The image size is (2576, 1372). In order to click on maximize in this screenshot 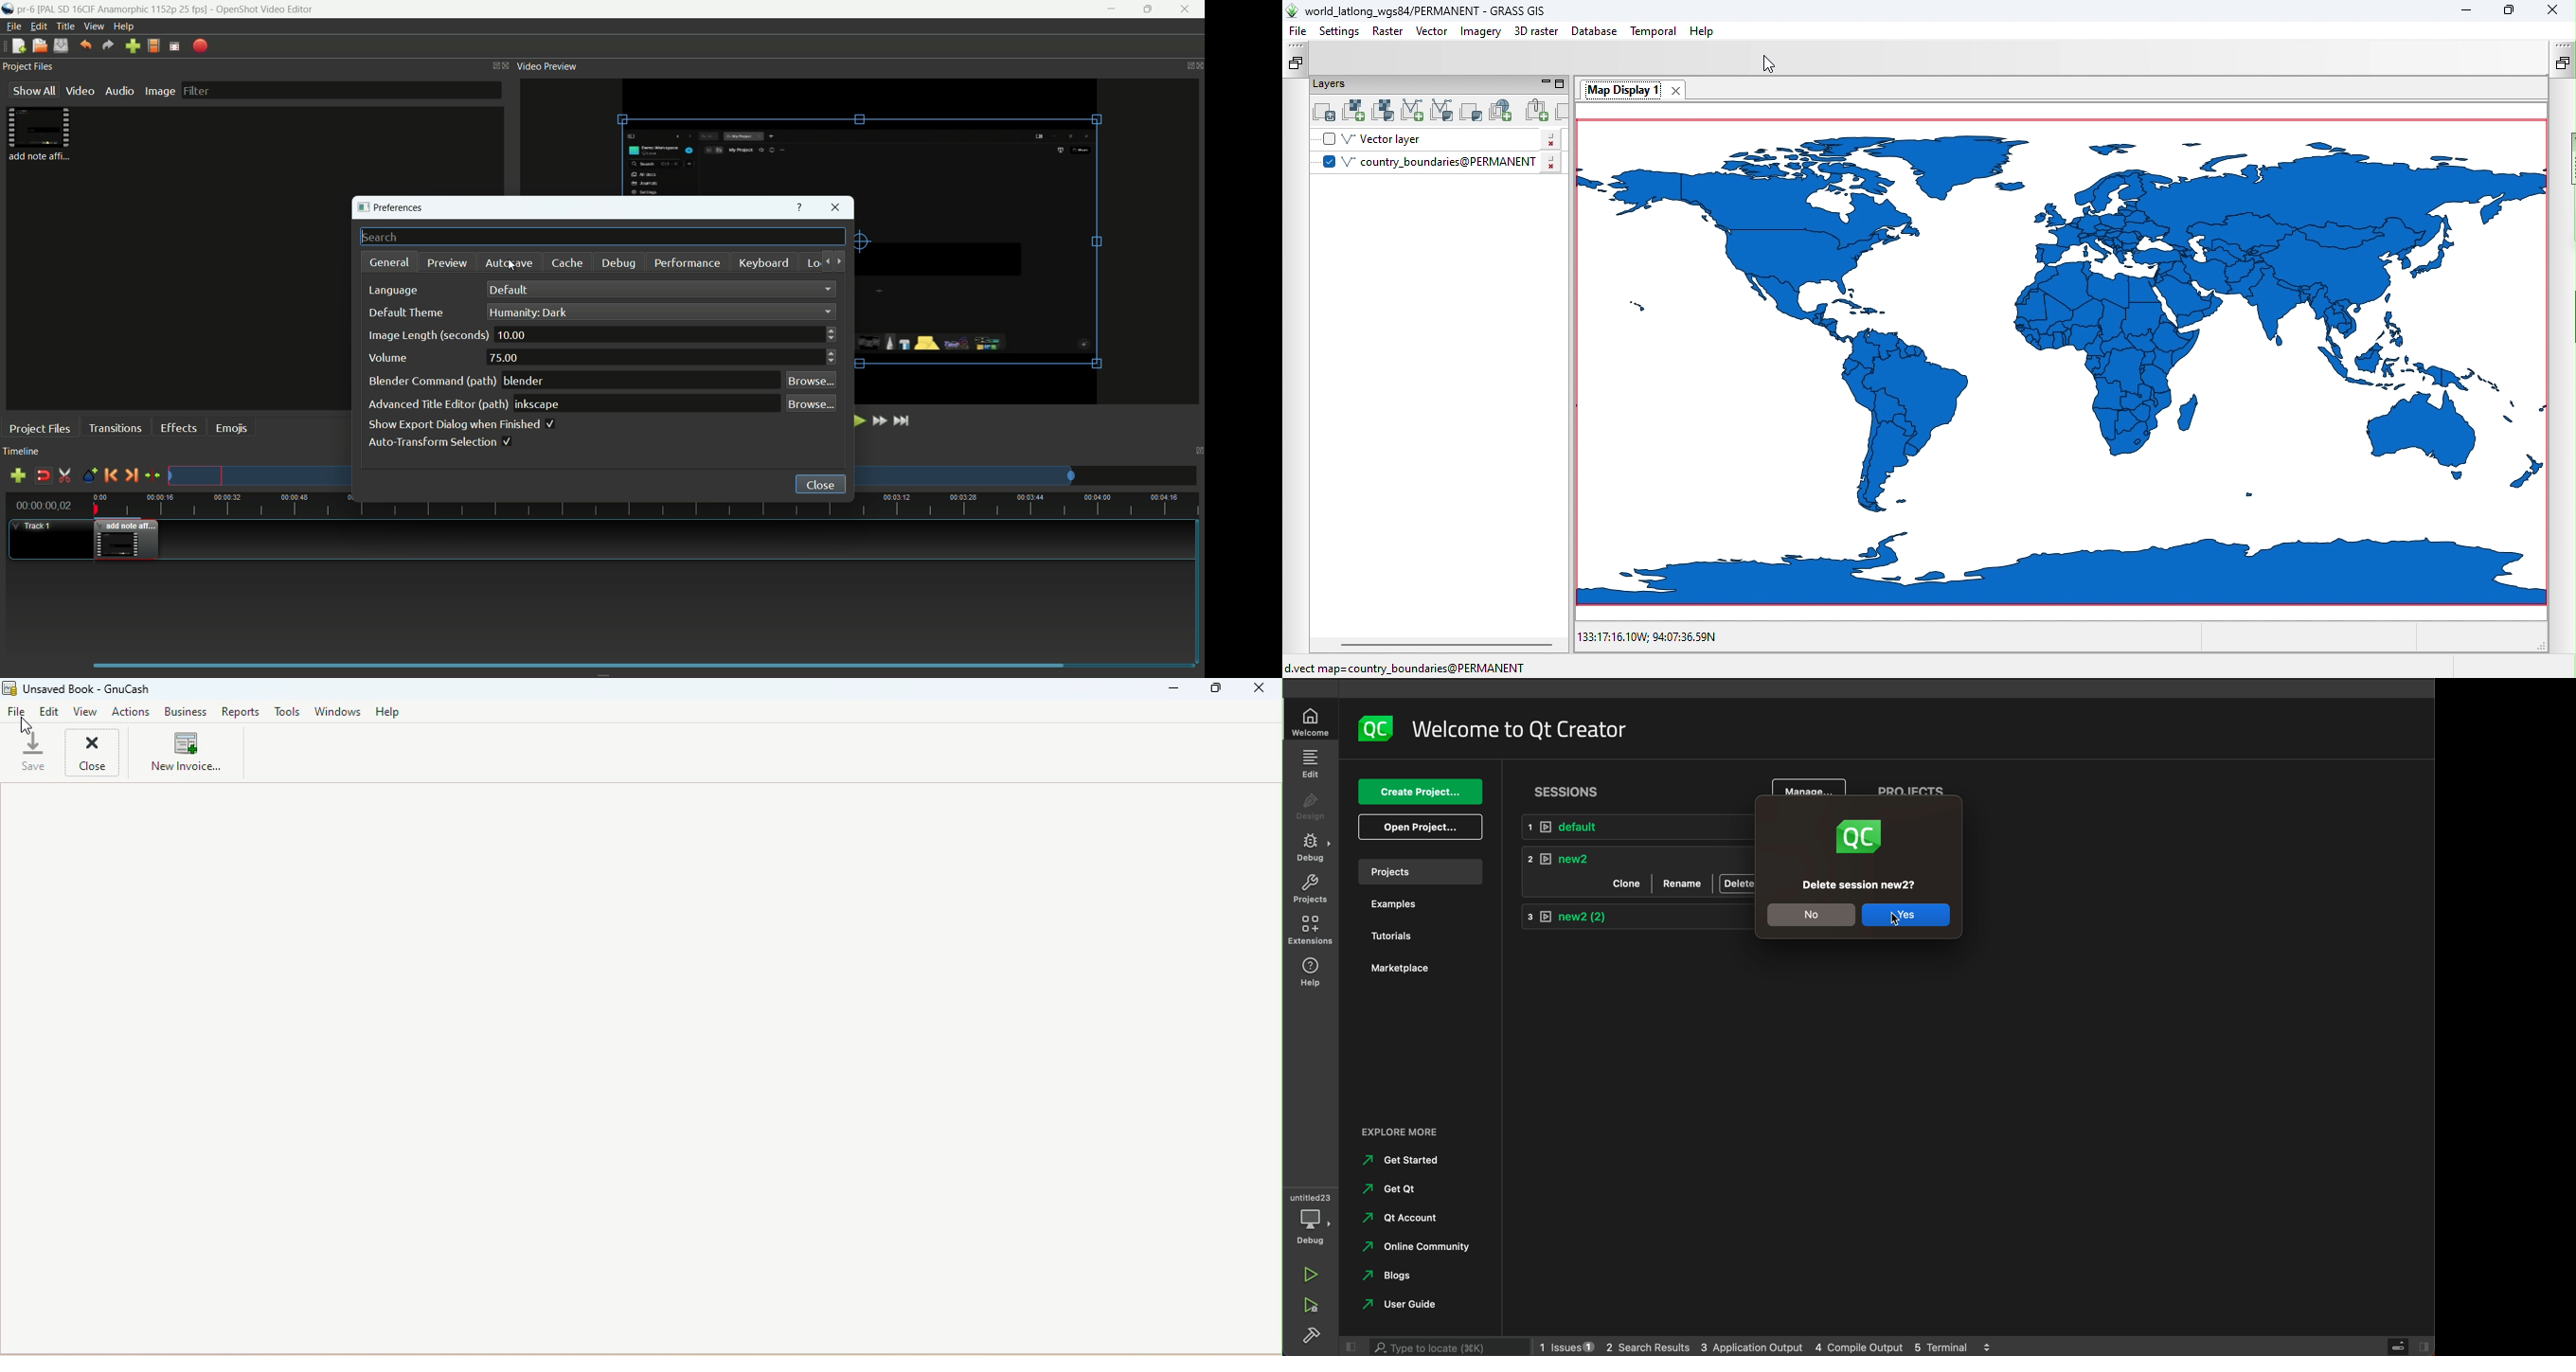, I will do `click(1147, 9)`.